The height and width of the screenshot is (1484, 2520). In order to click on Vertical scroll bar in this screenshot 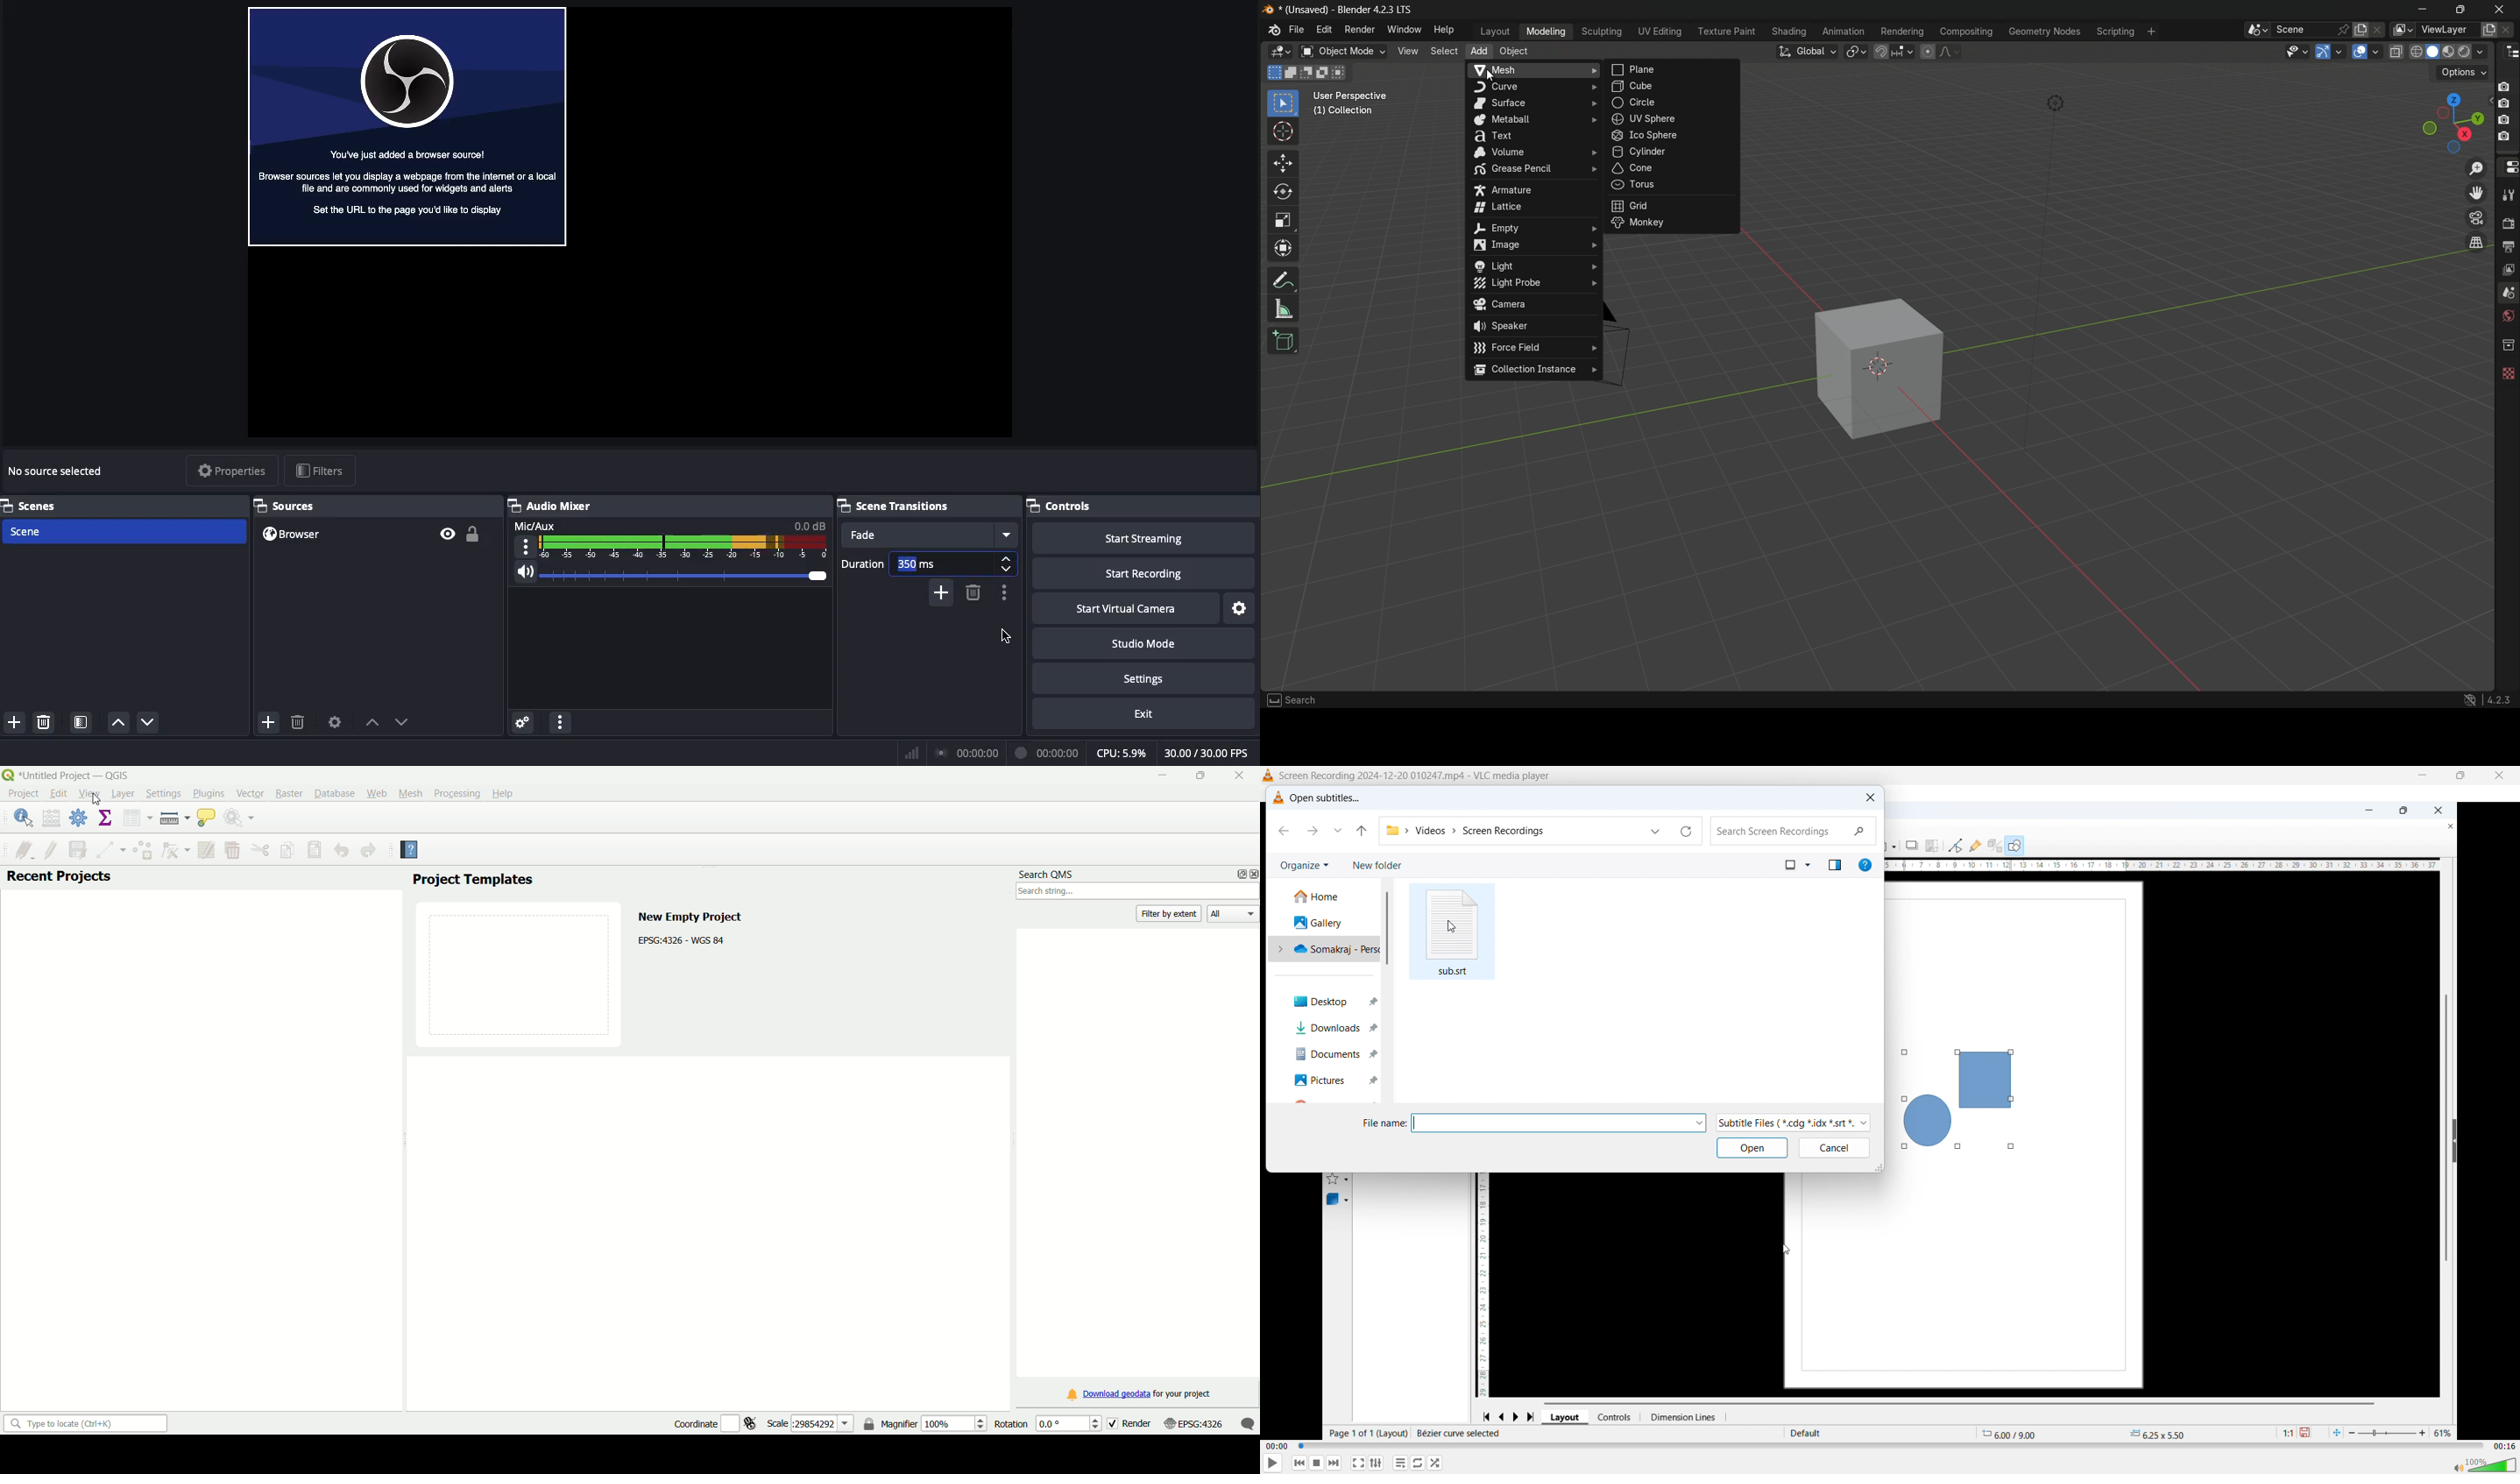, I will do `click(1387, 929)`.